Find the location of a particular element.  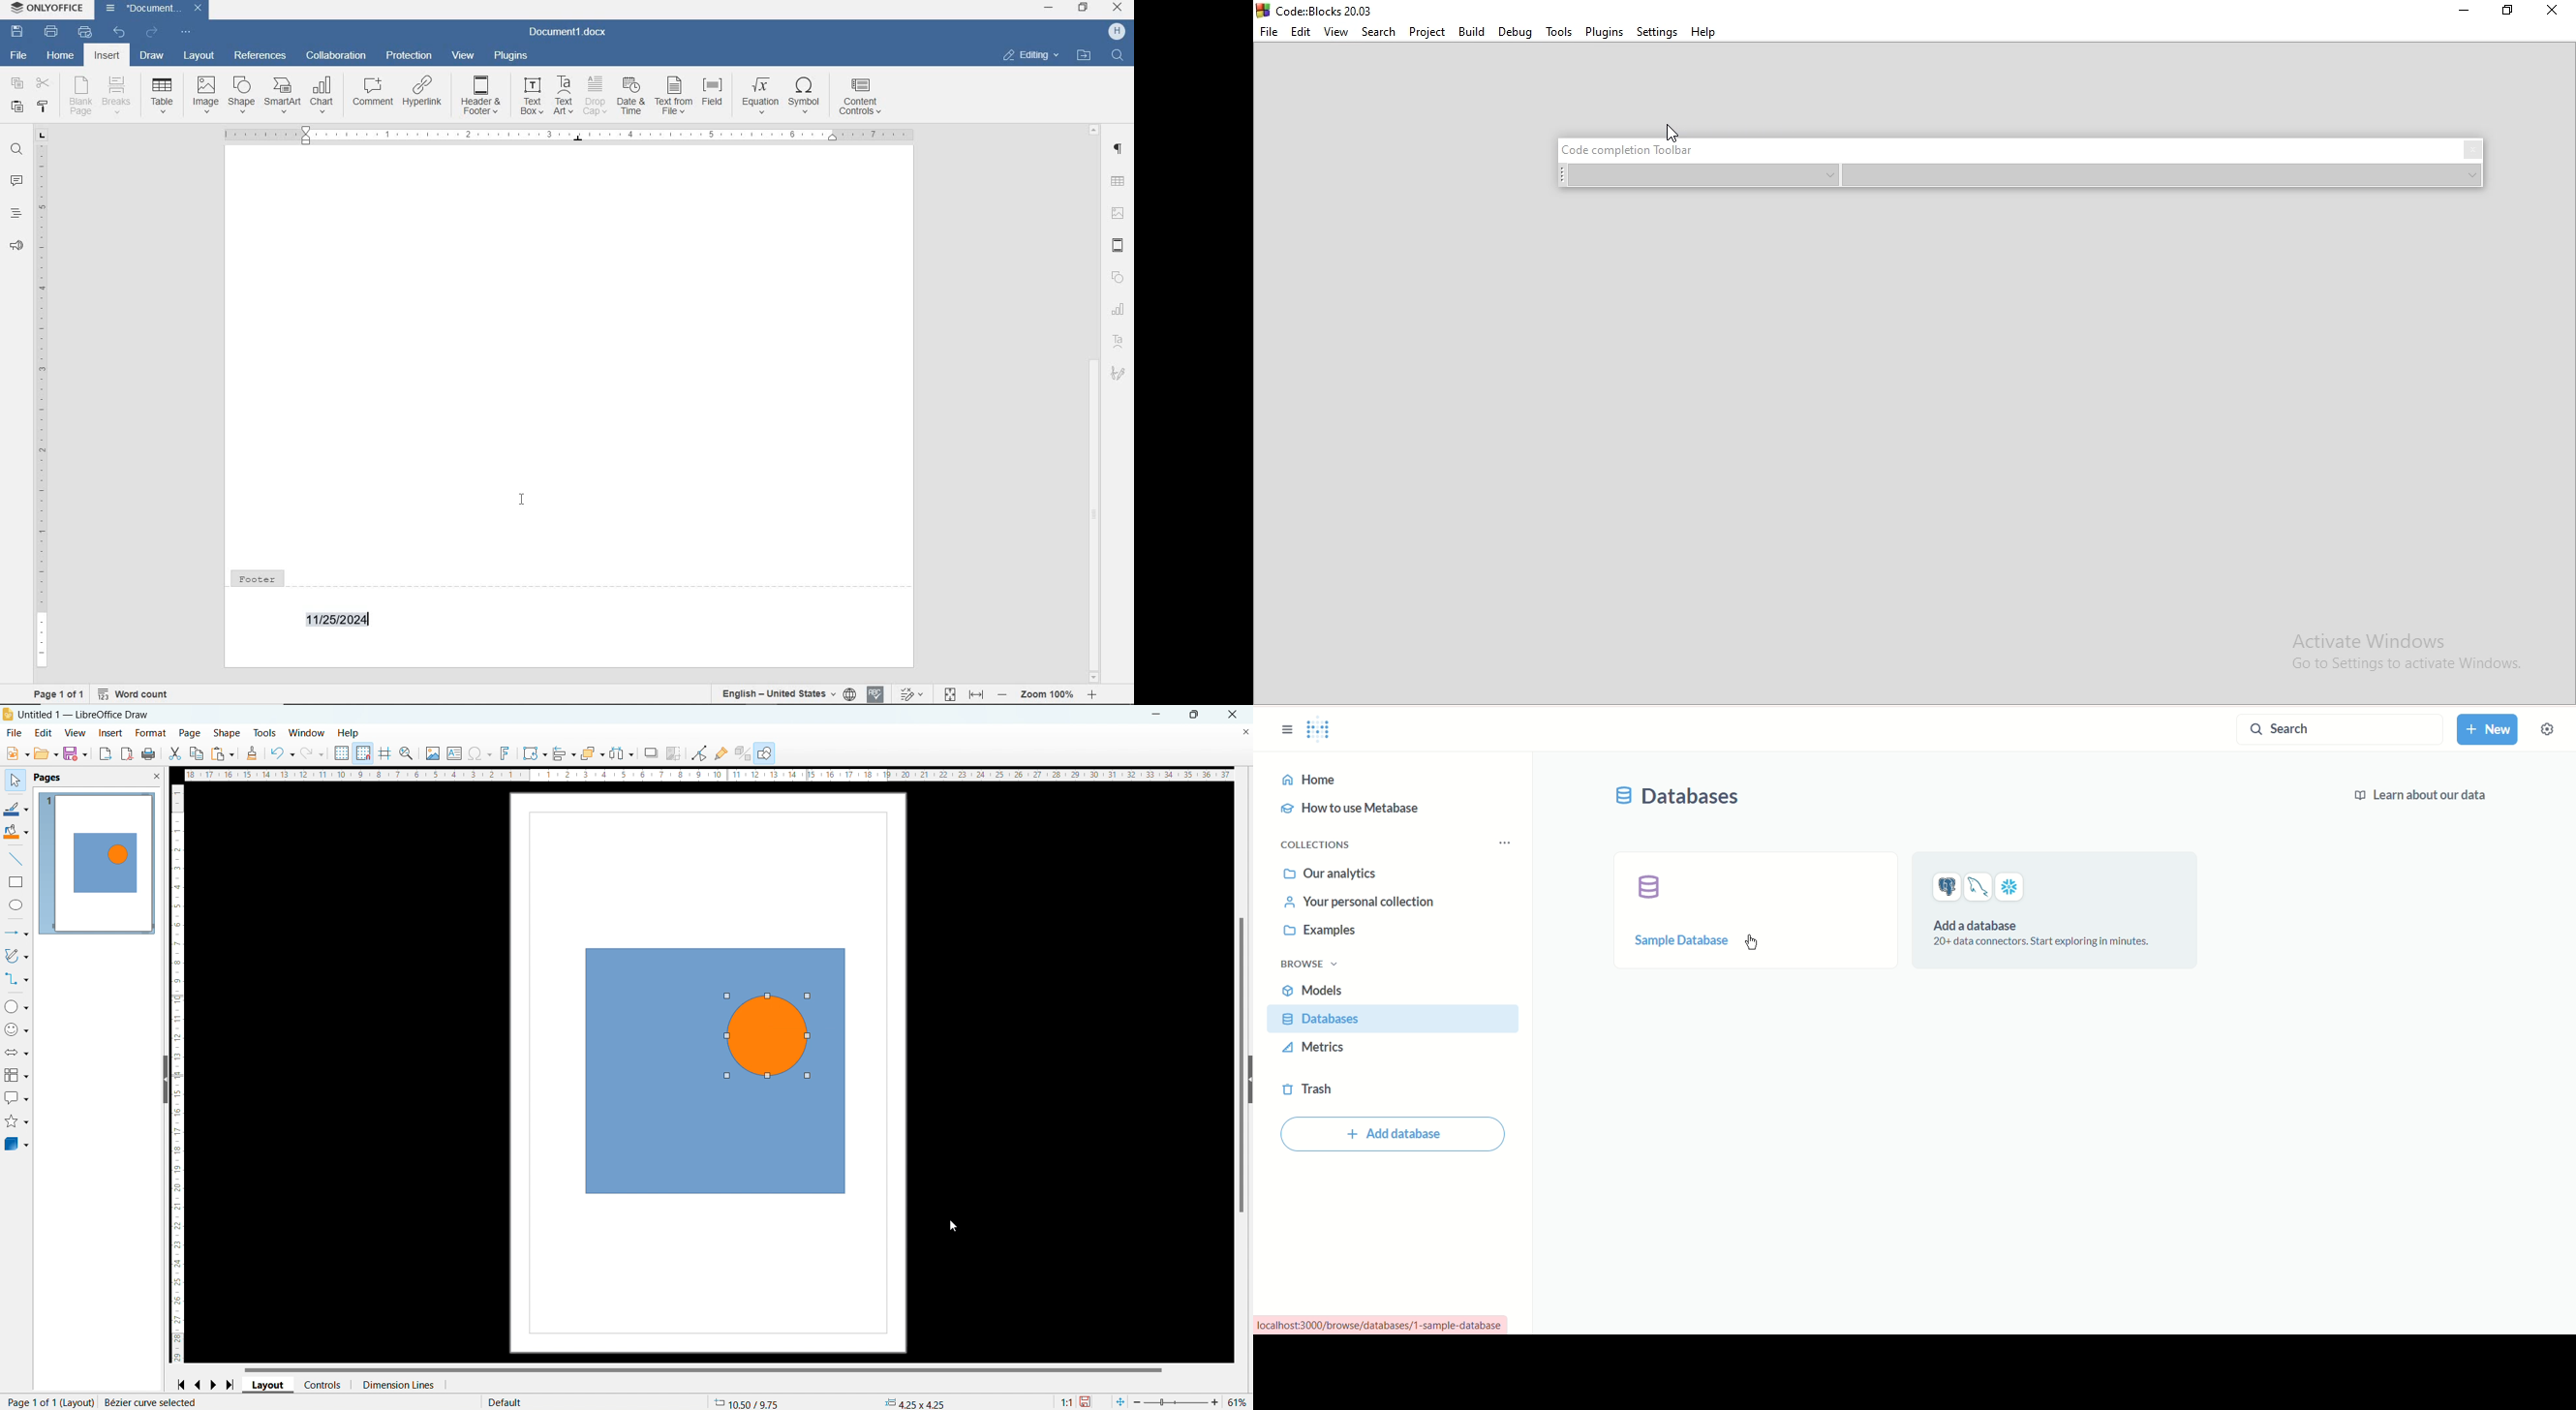

Word count is located at coordinates (135, 695).